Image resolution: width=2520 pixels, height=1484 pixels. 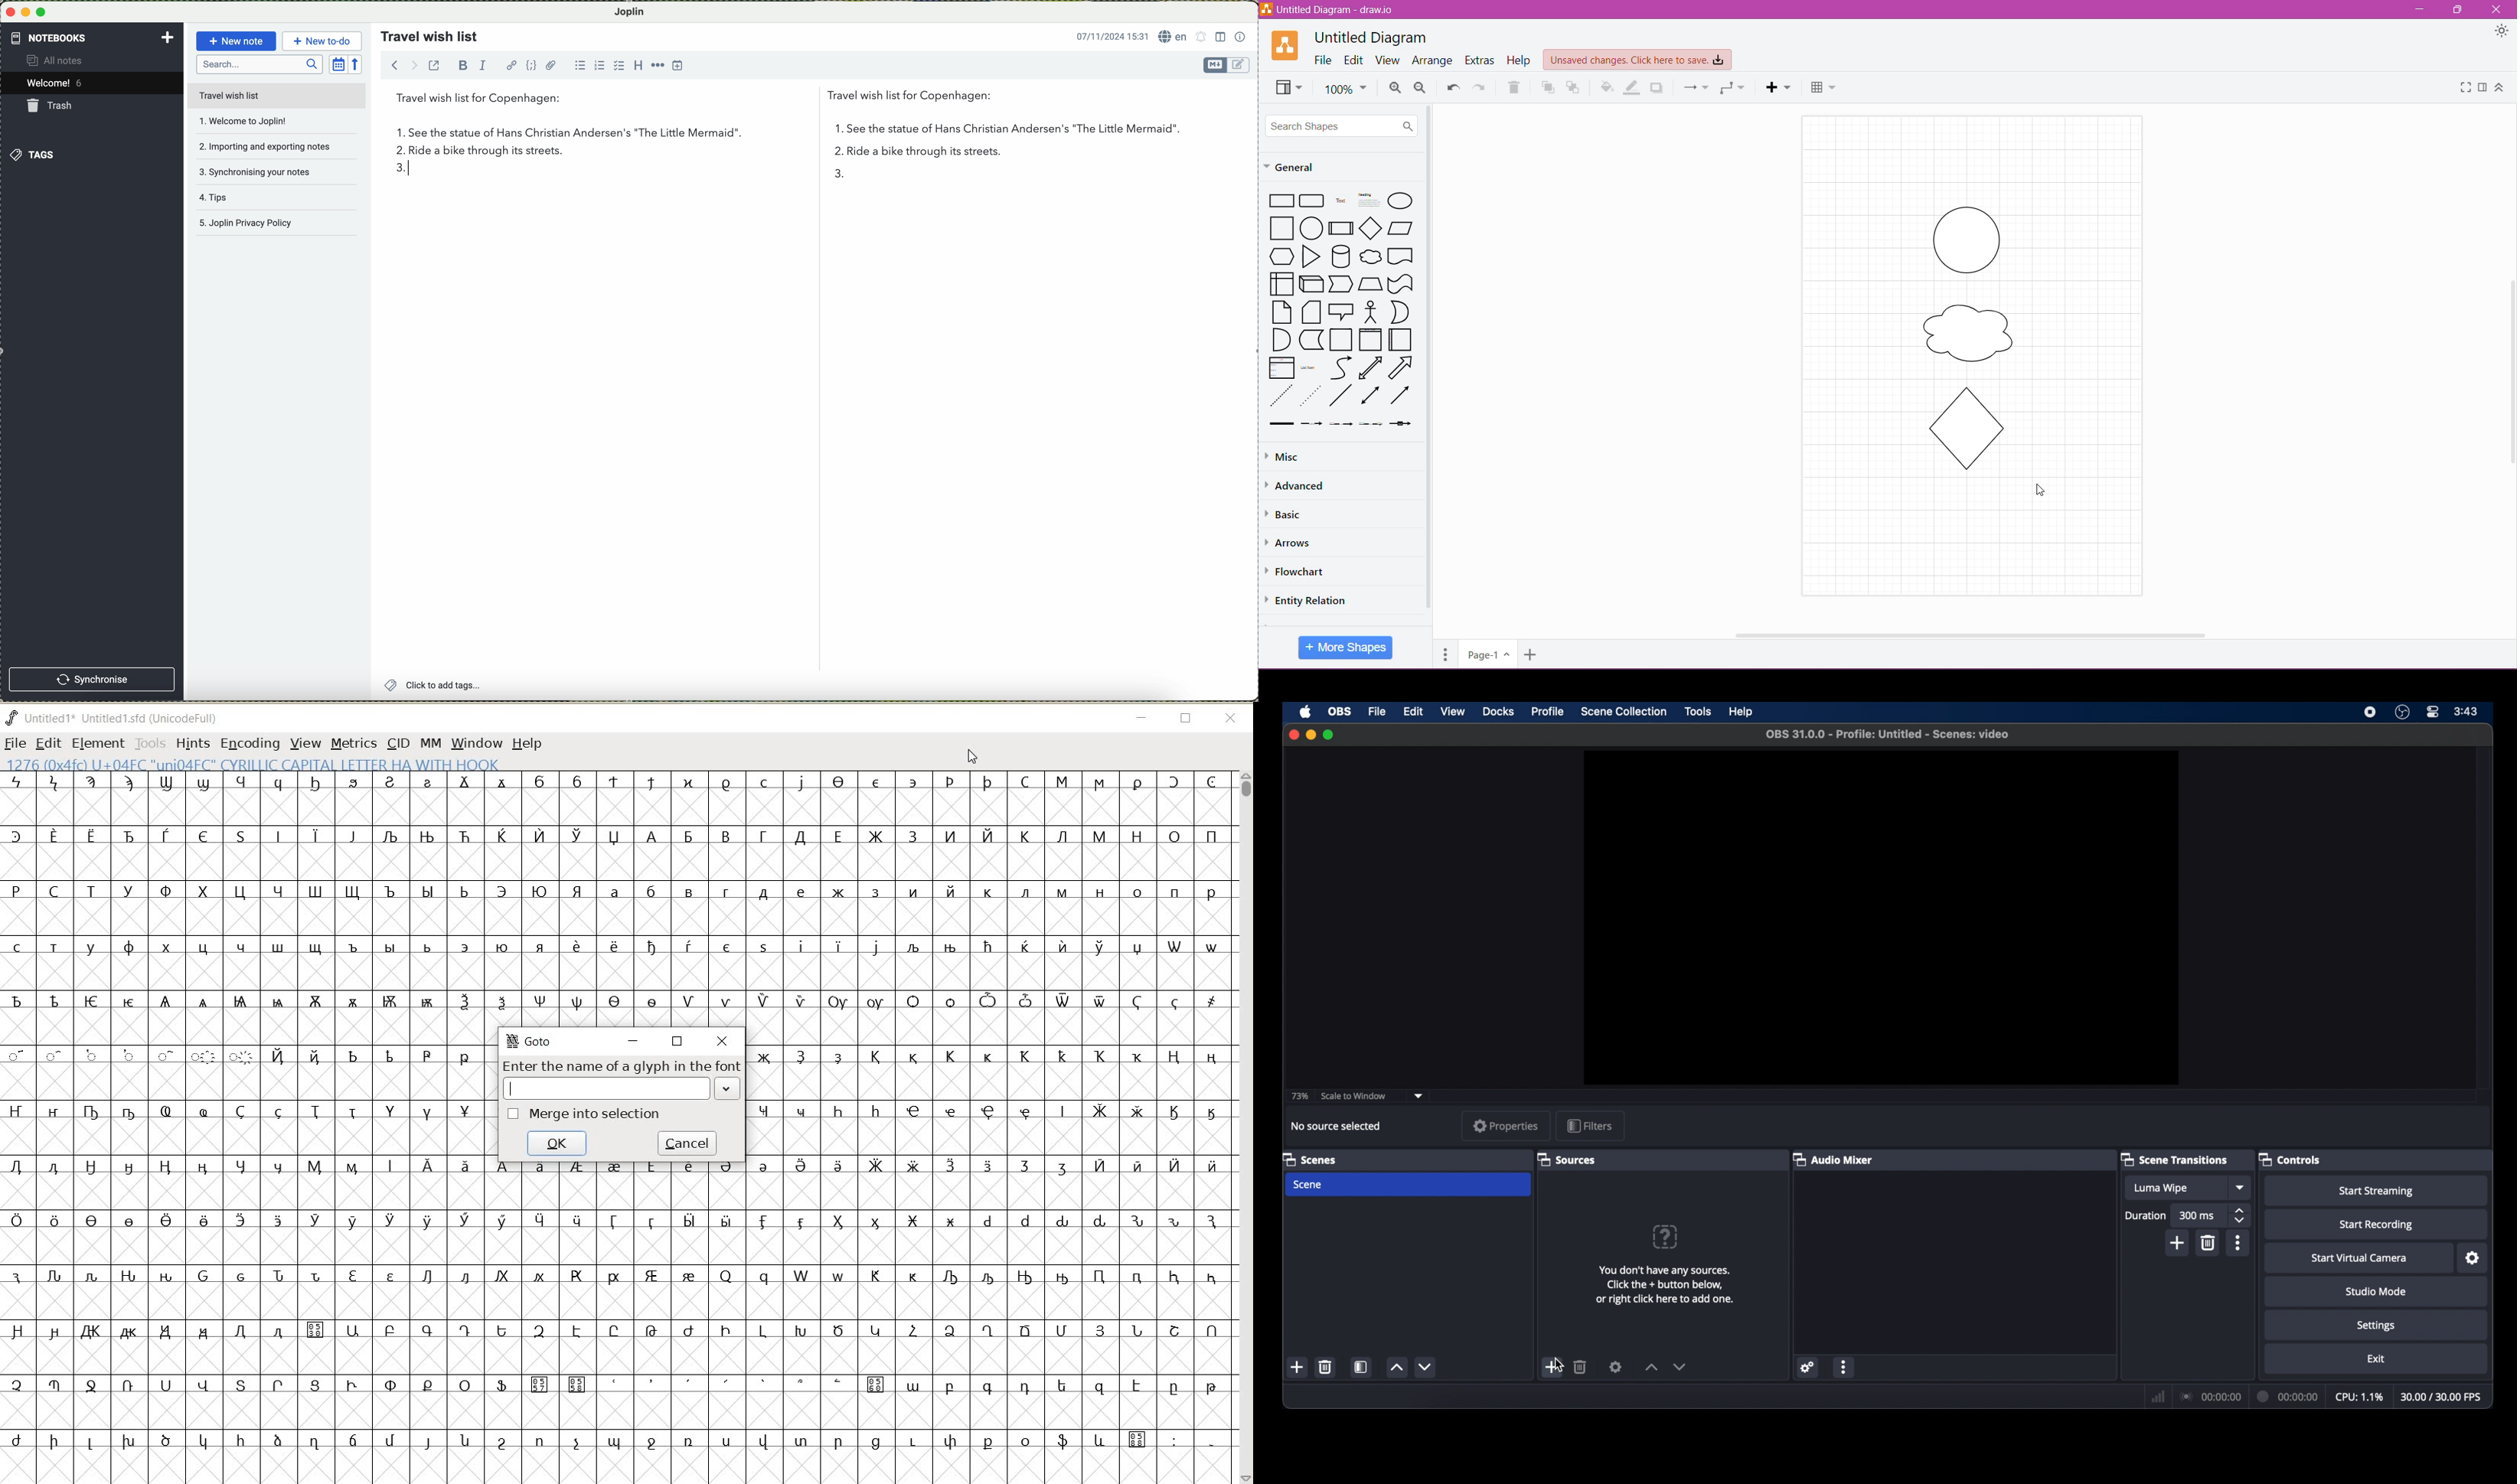 What do you see at coordinates (1395, 88) in the screenshot?
I see `Zoom In` at bounding box center [1395, 88].